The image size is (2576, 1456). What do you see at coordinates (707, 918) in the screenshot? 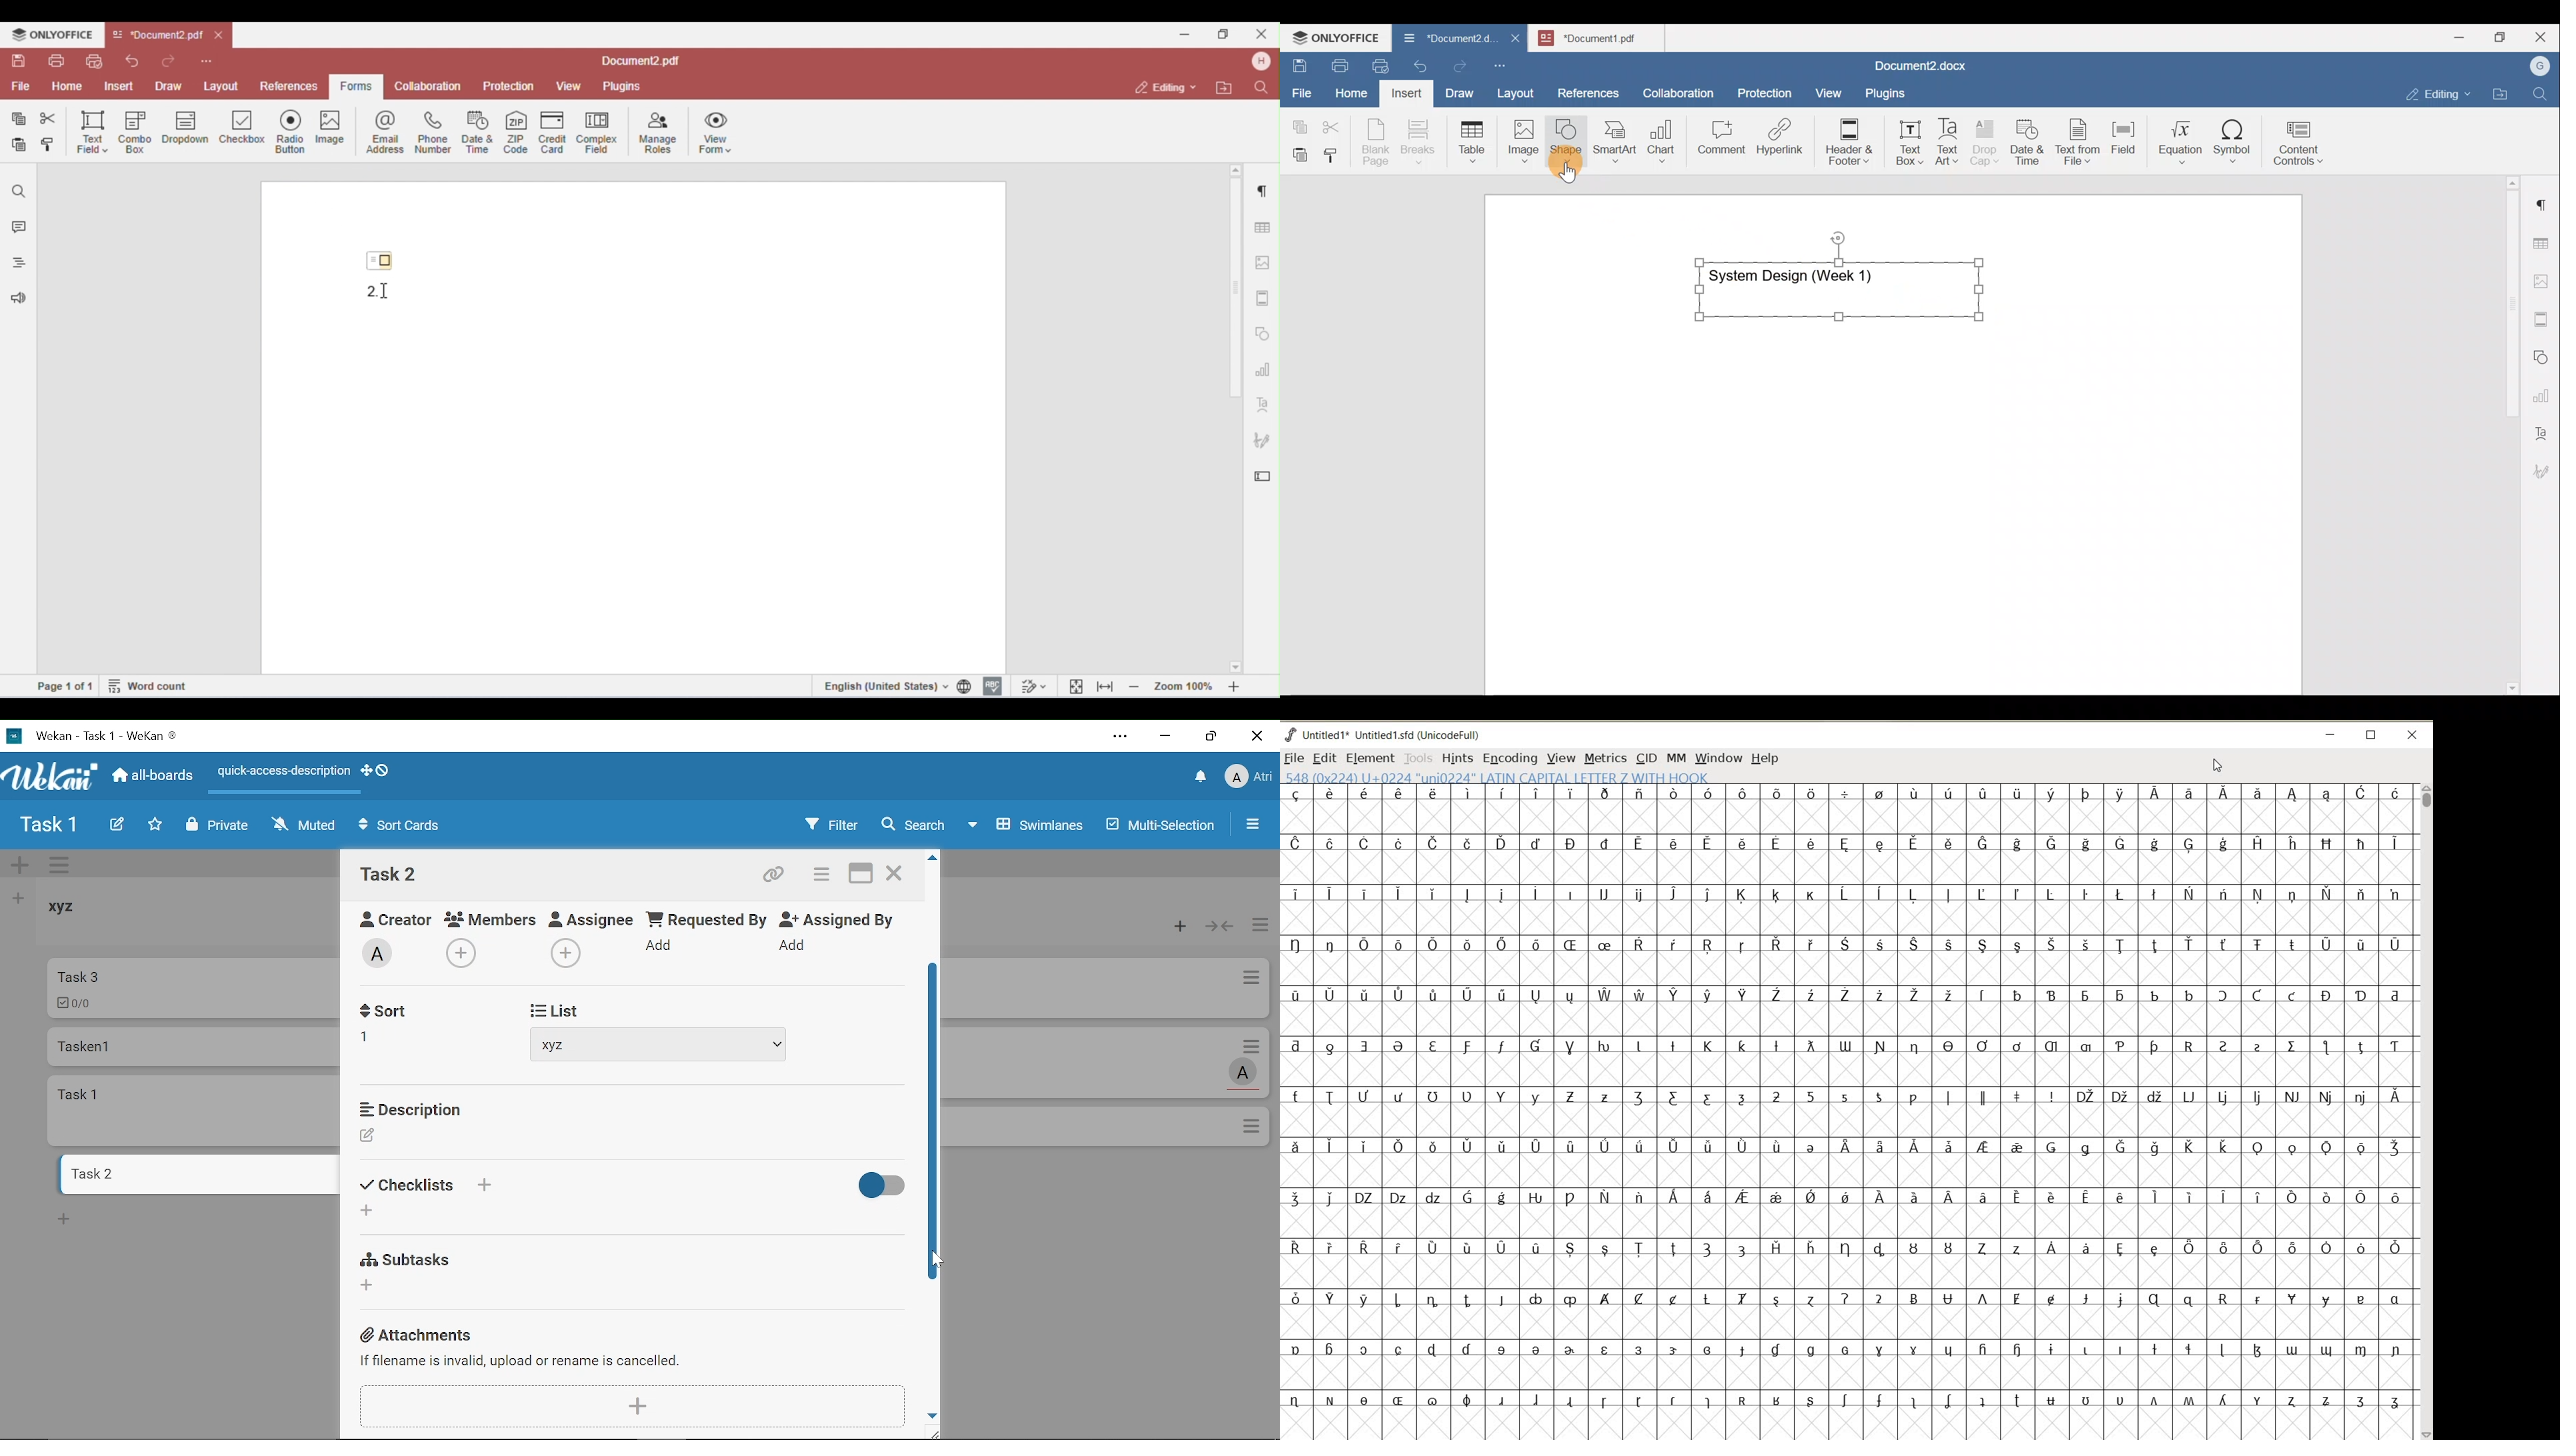
I see `Requested By` at bounding box center [707, 918].